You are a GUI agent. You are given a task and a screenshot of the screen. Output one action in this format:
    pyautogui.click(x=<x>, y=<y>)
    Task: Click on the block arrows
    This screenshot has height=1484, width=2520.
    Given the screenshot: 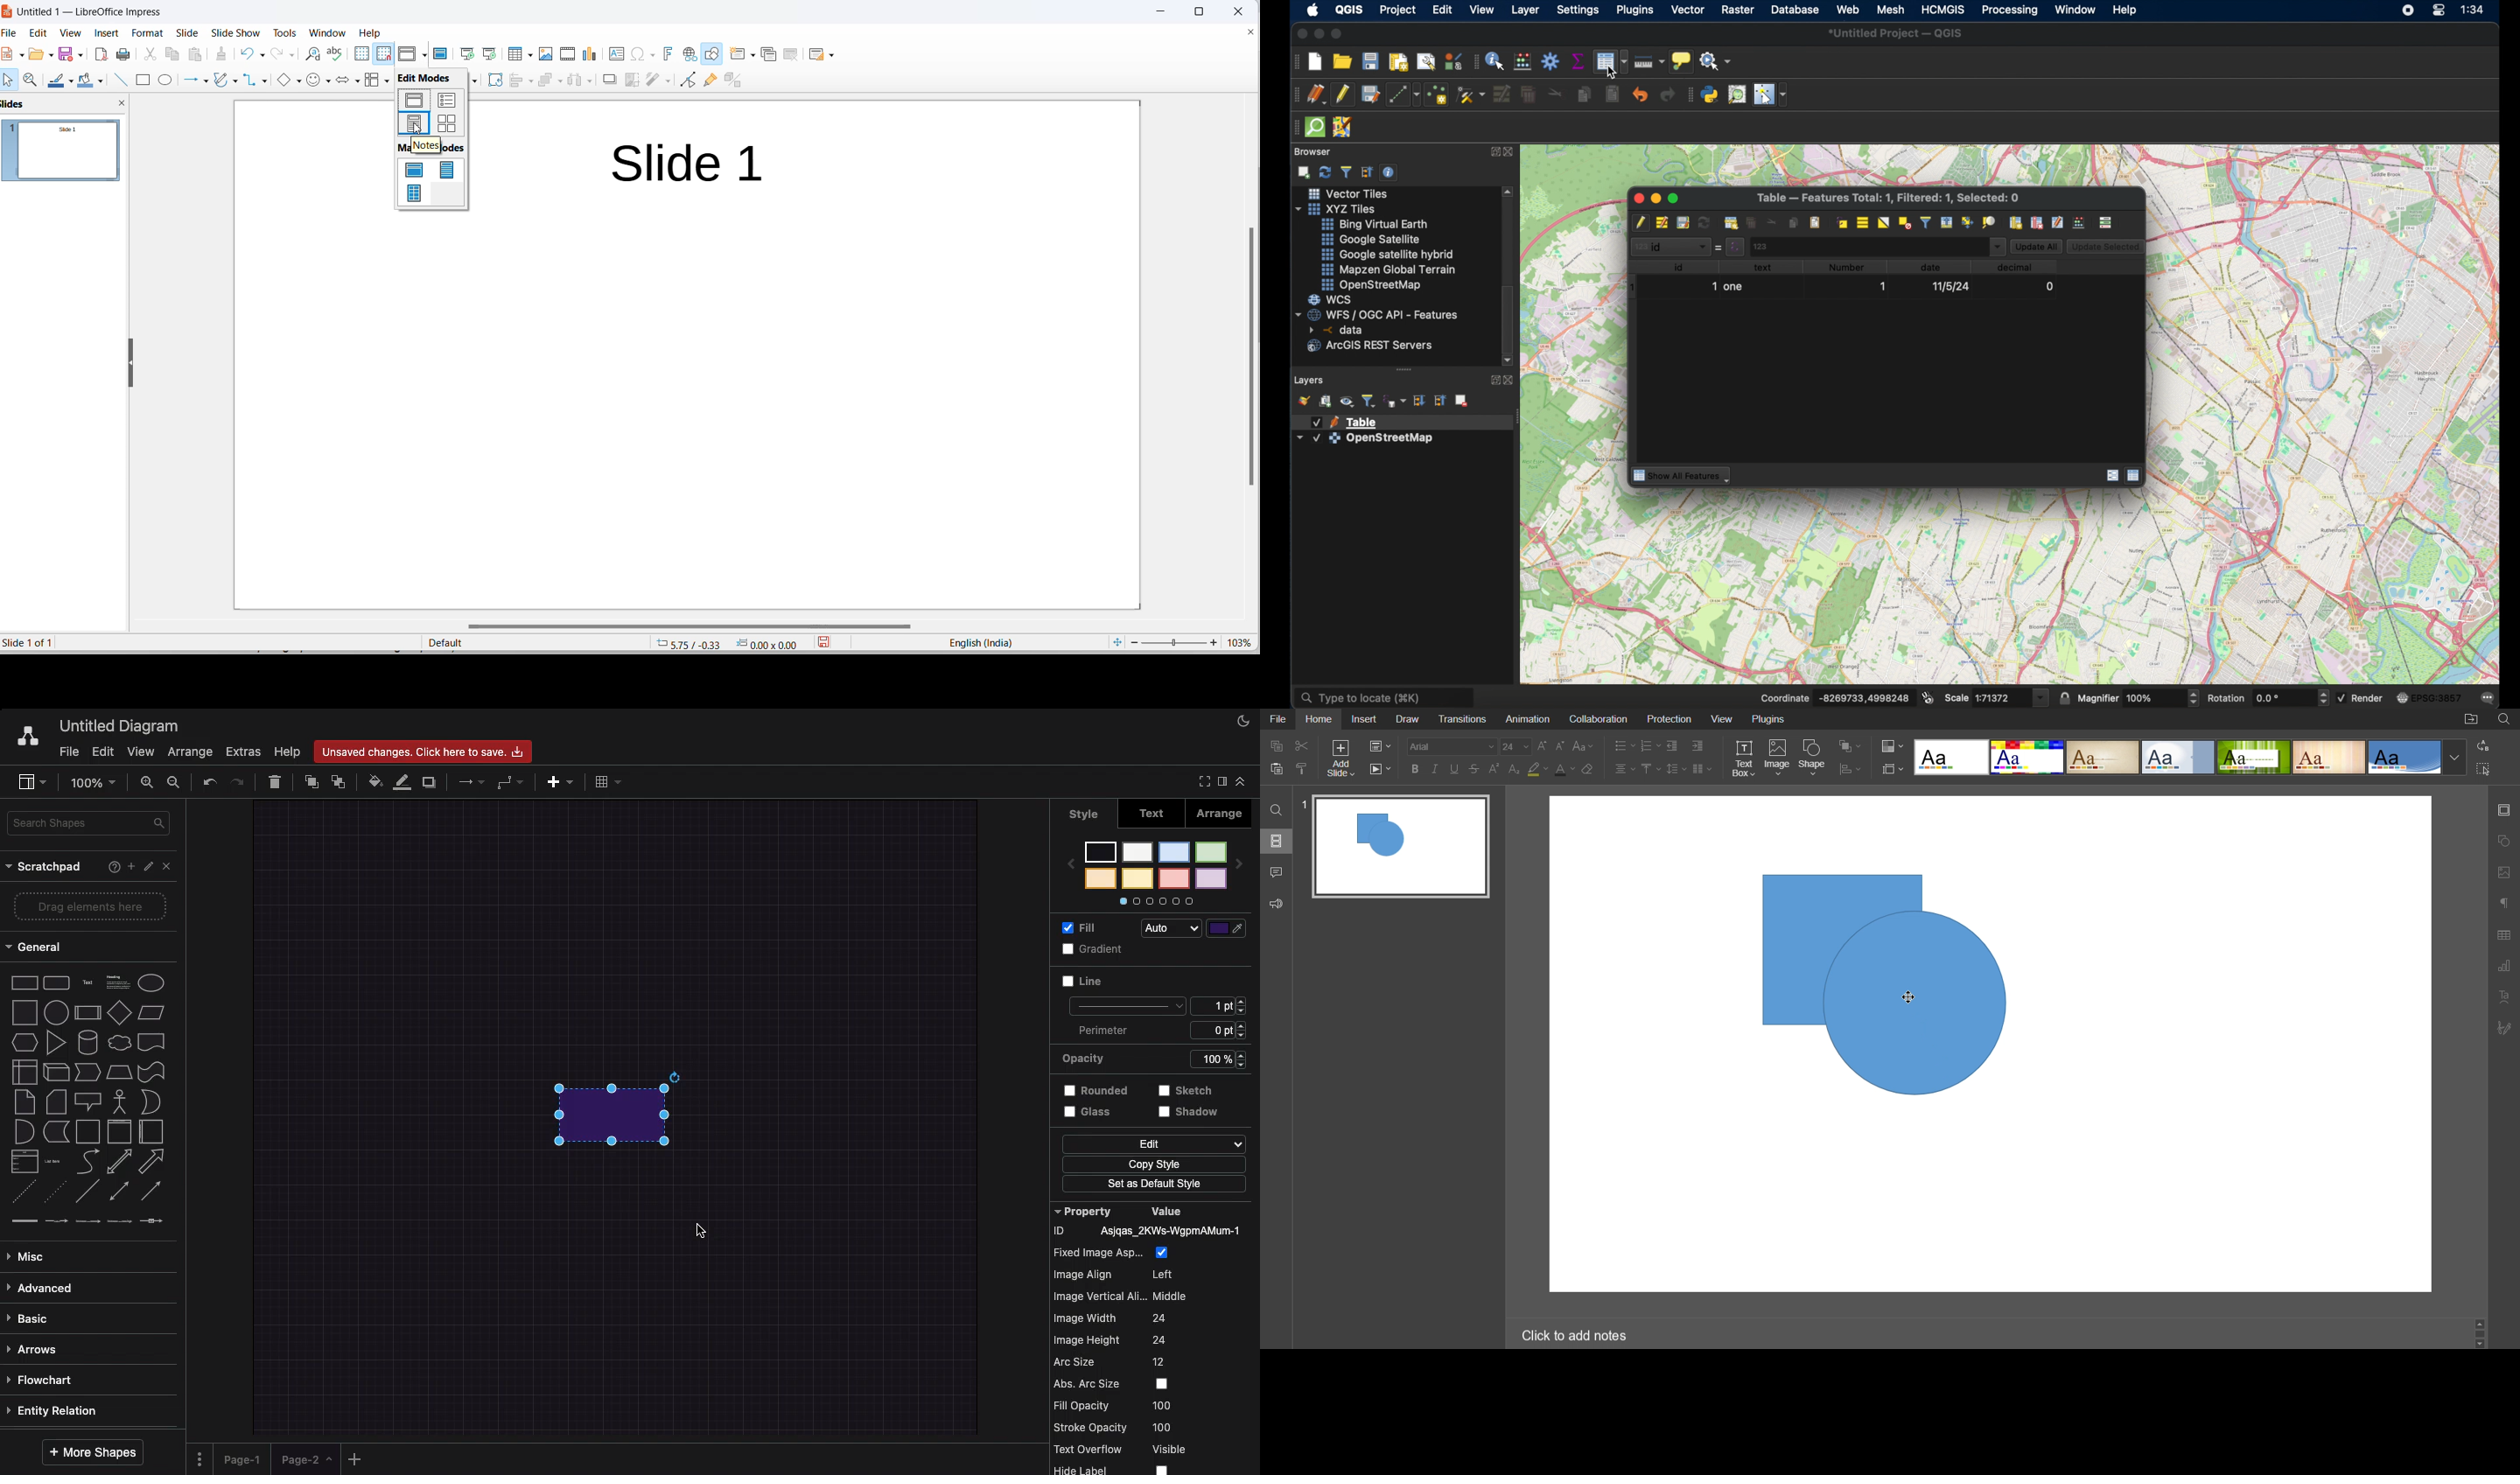 What is the action you would take?
    pyautogui.click(x=344, y=82)
    